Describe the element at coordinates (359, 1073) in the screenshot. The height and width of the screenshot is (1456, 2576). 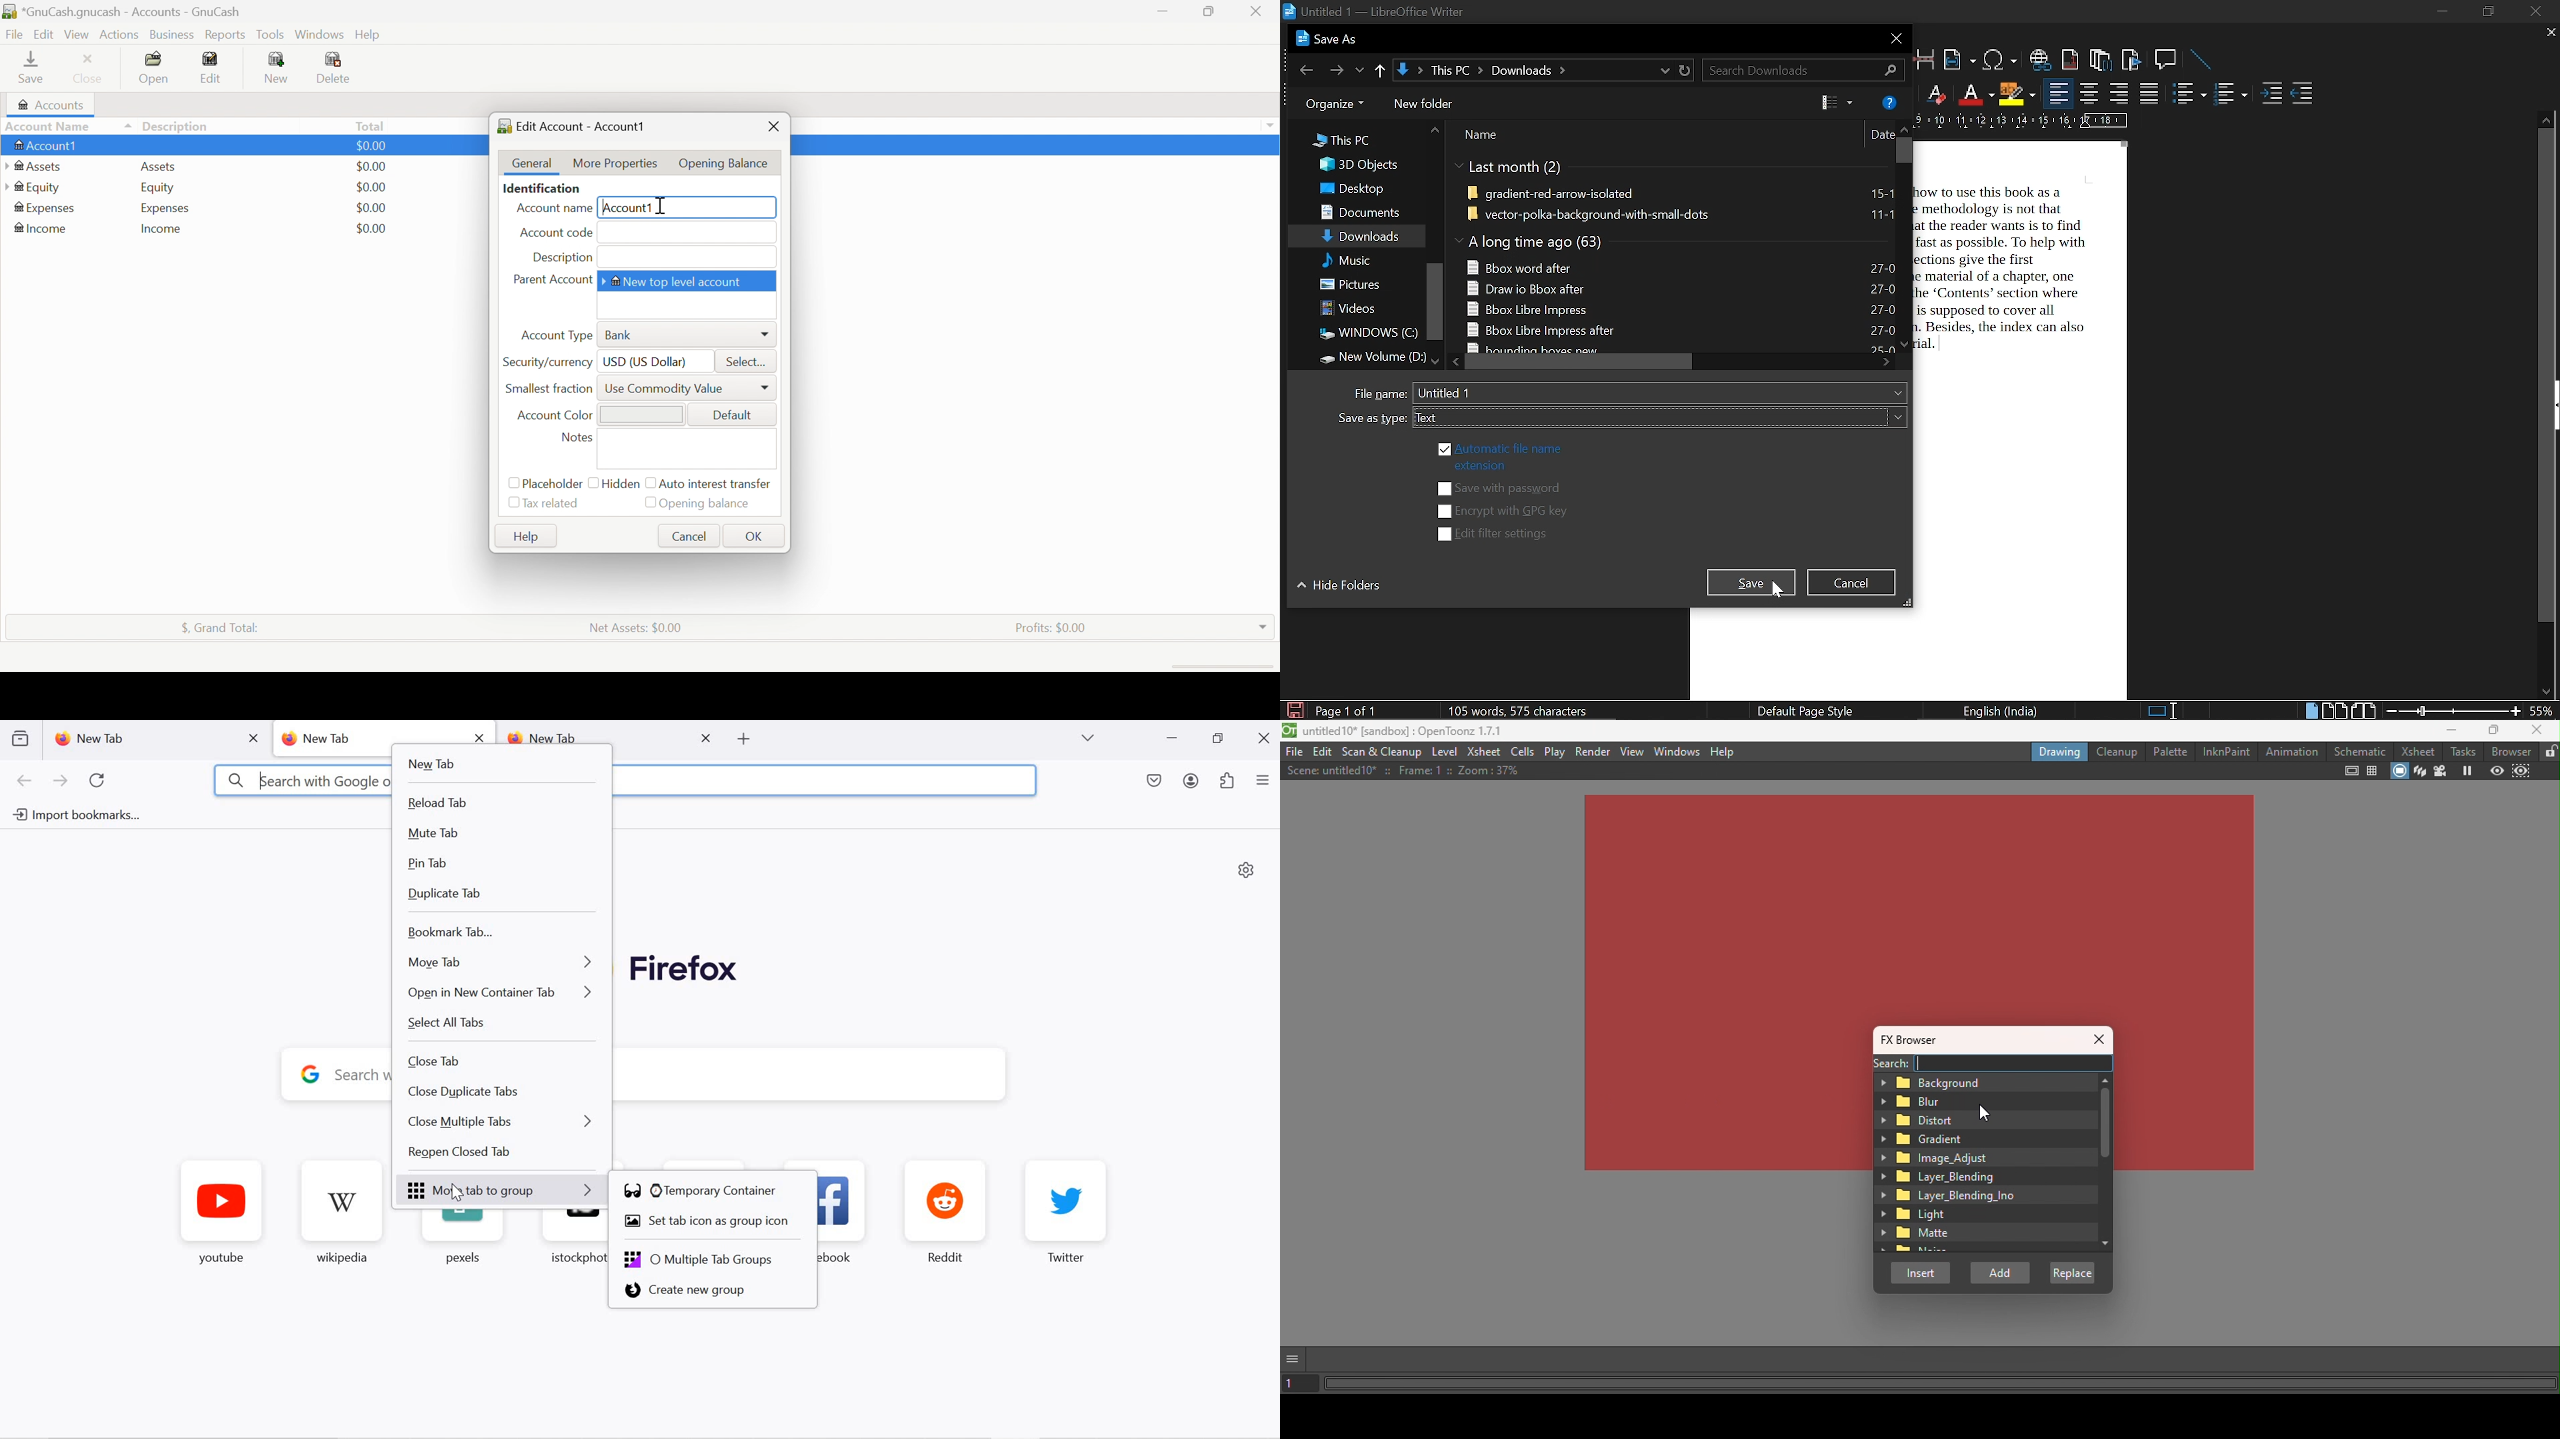
I see `y Search with Google or enter address` at that location.